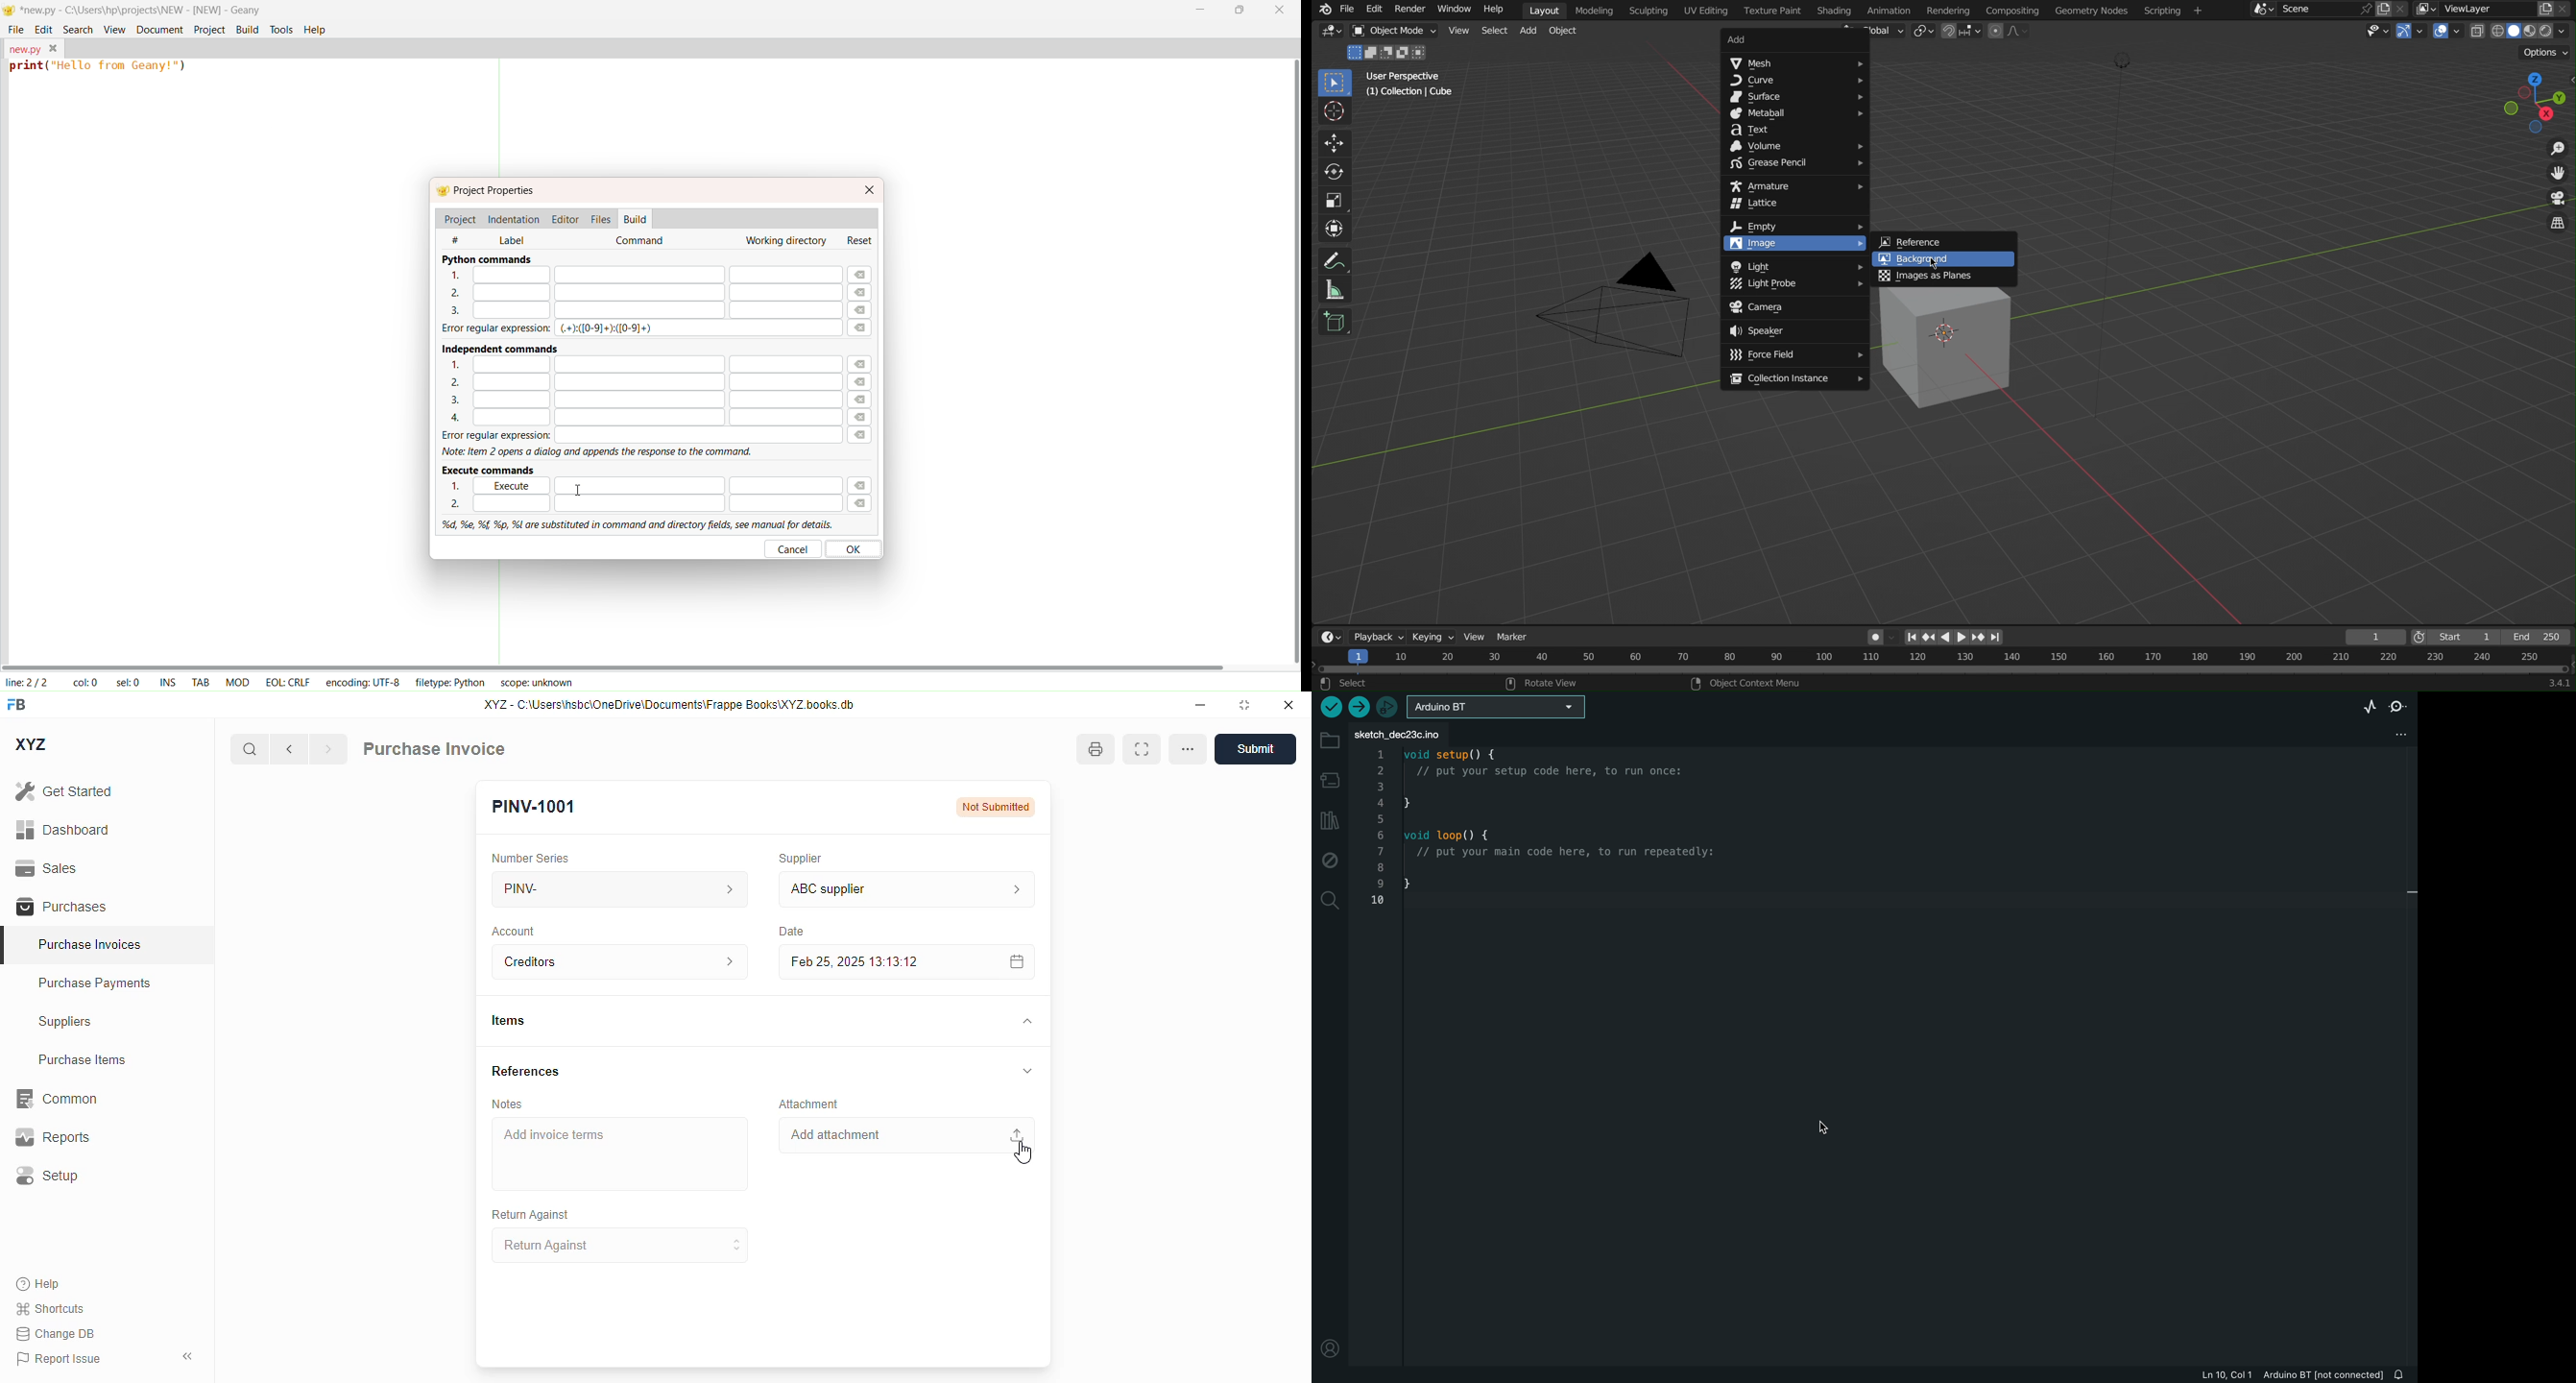  I want to click on get started, so click(65, 790).